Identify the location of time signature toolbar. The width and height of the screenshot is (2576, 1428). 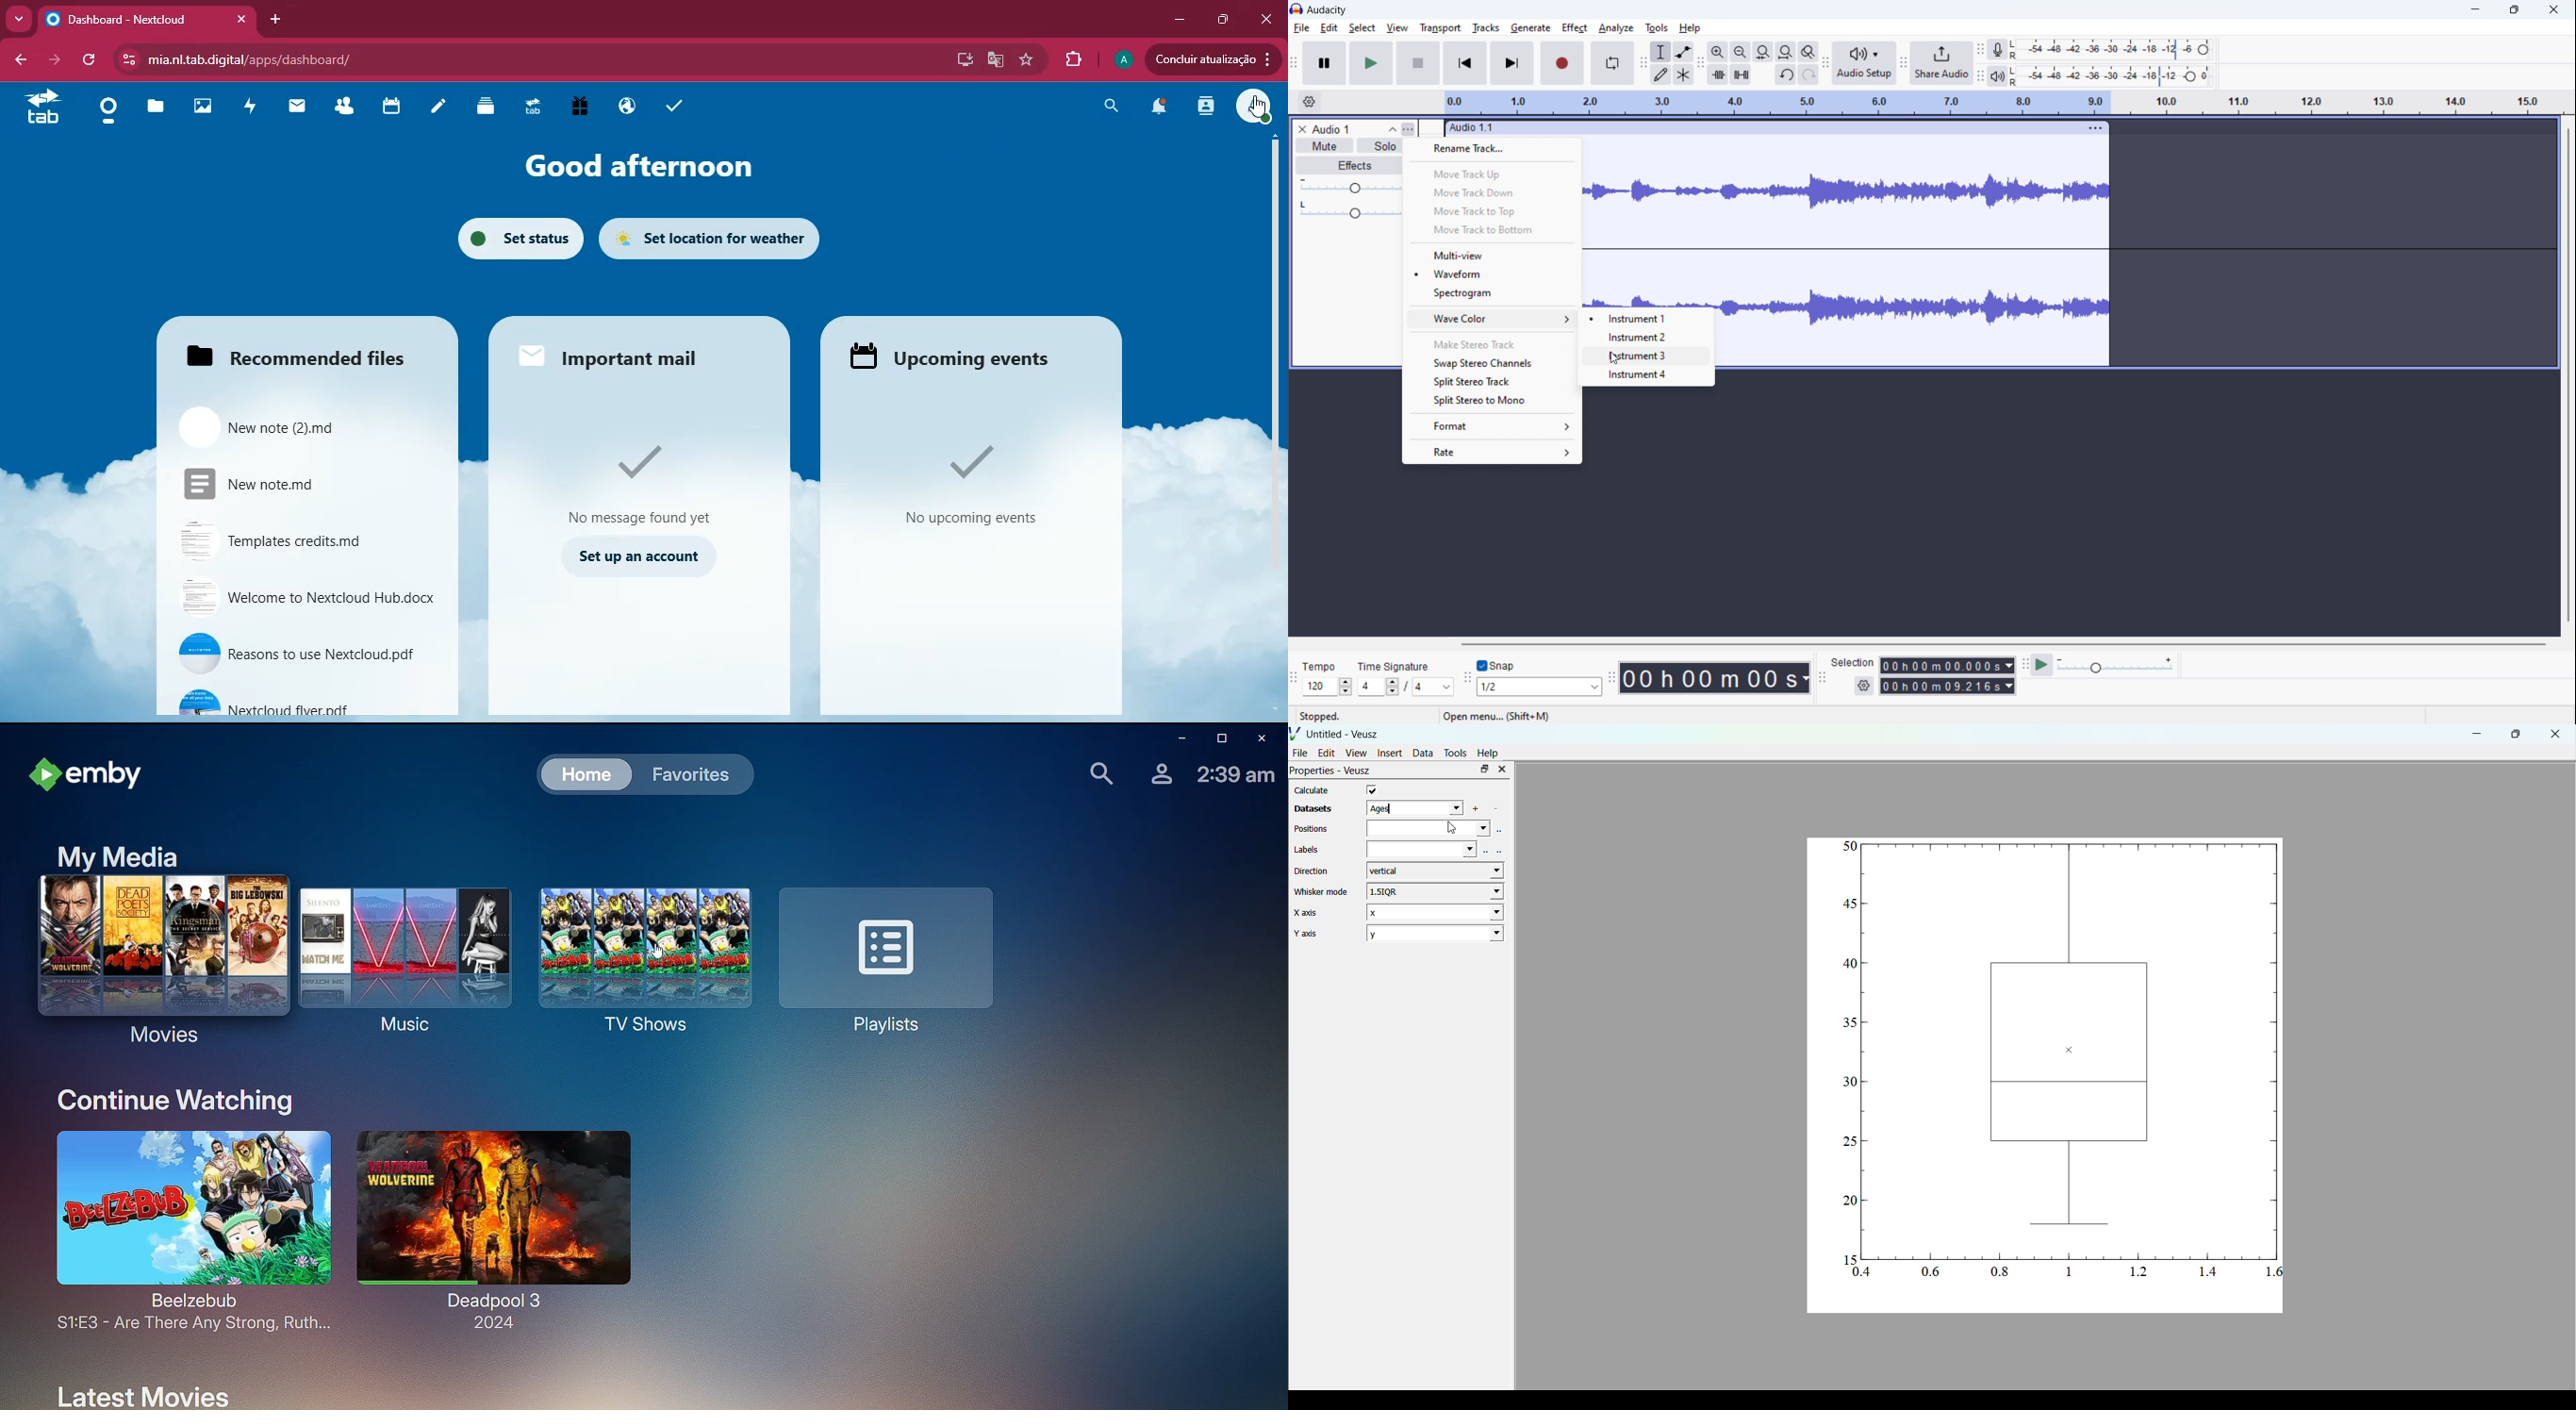
(1294, 681).